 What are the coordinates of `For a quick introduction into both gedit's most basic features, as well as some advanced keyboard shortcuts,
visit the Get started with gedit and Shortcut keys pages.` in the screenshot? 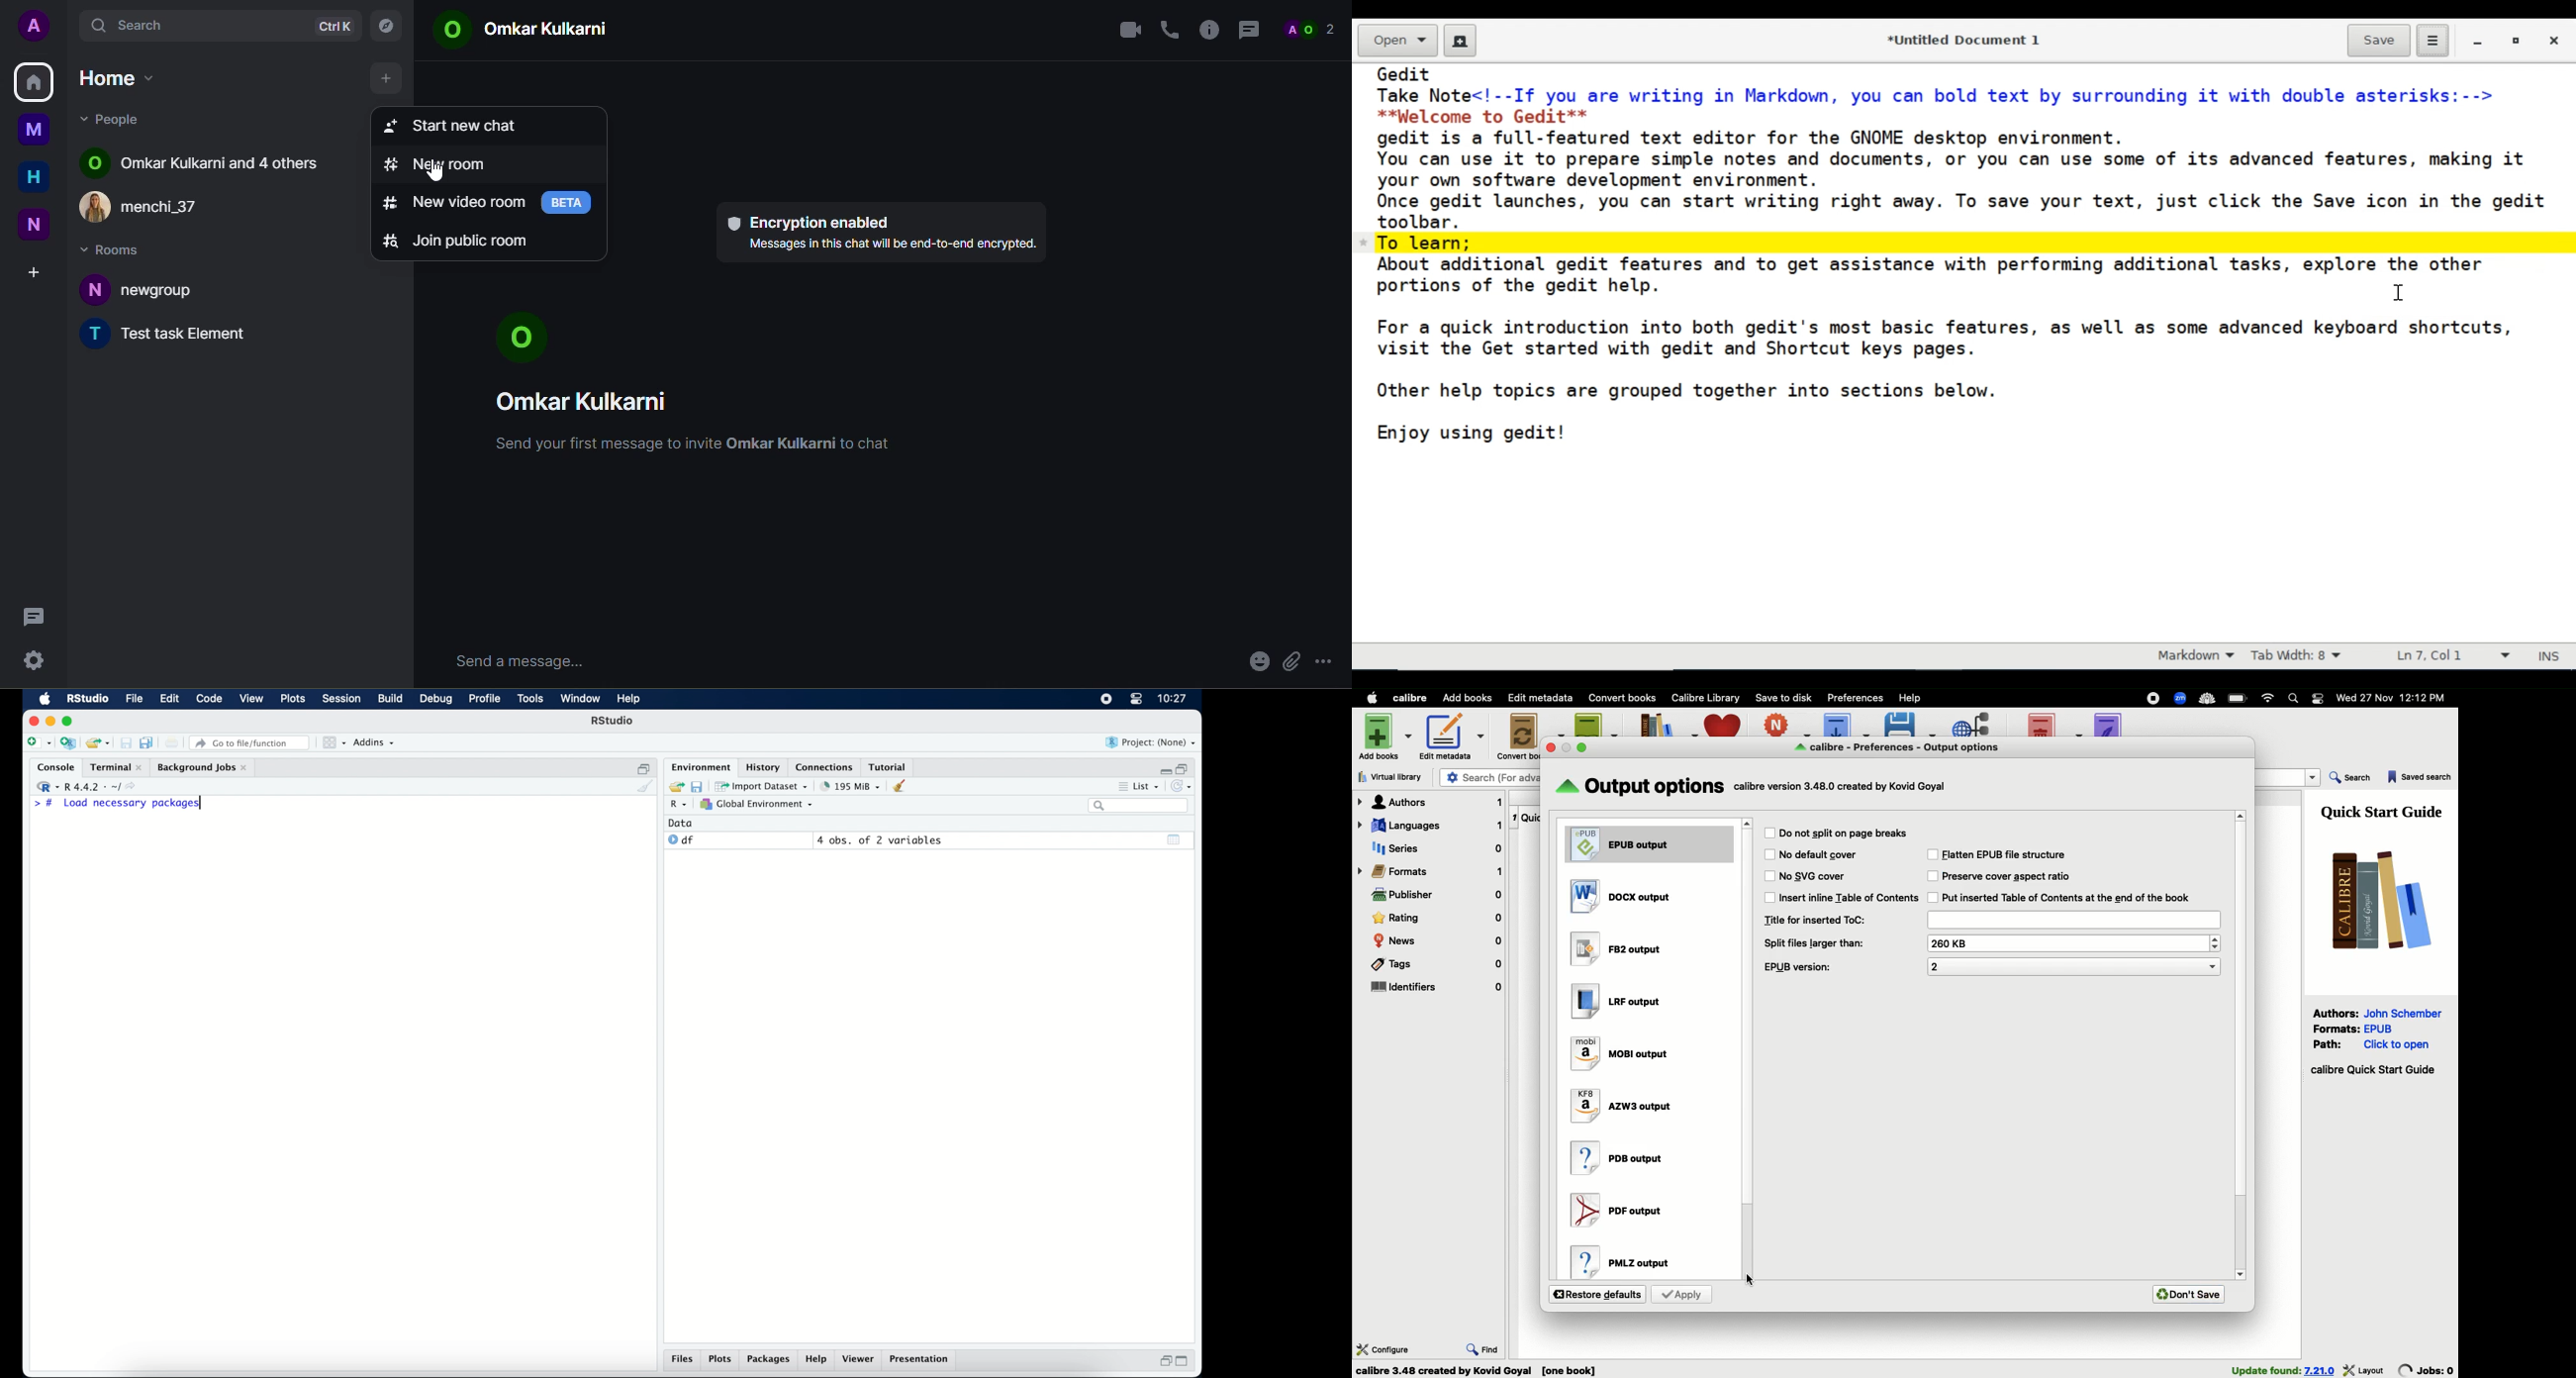 It's located at (1945, 338).